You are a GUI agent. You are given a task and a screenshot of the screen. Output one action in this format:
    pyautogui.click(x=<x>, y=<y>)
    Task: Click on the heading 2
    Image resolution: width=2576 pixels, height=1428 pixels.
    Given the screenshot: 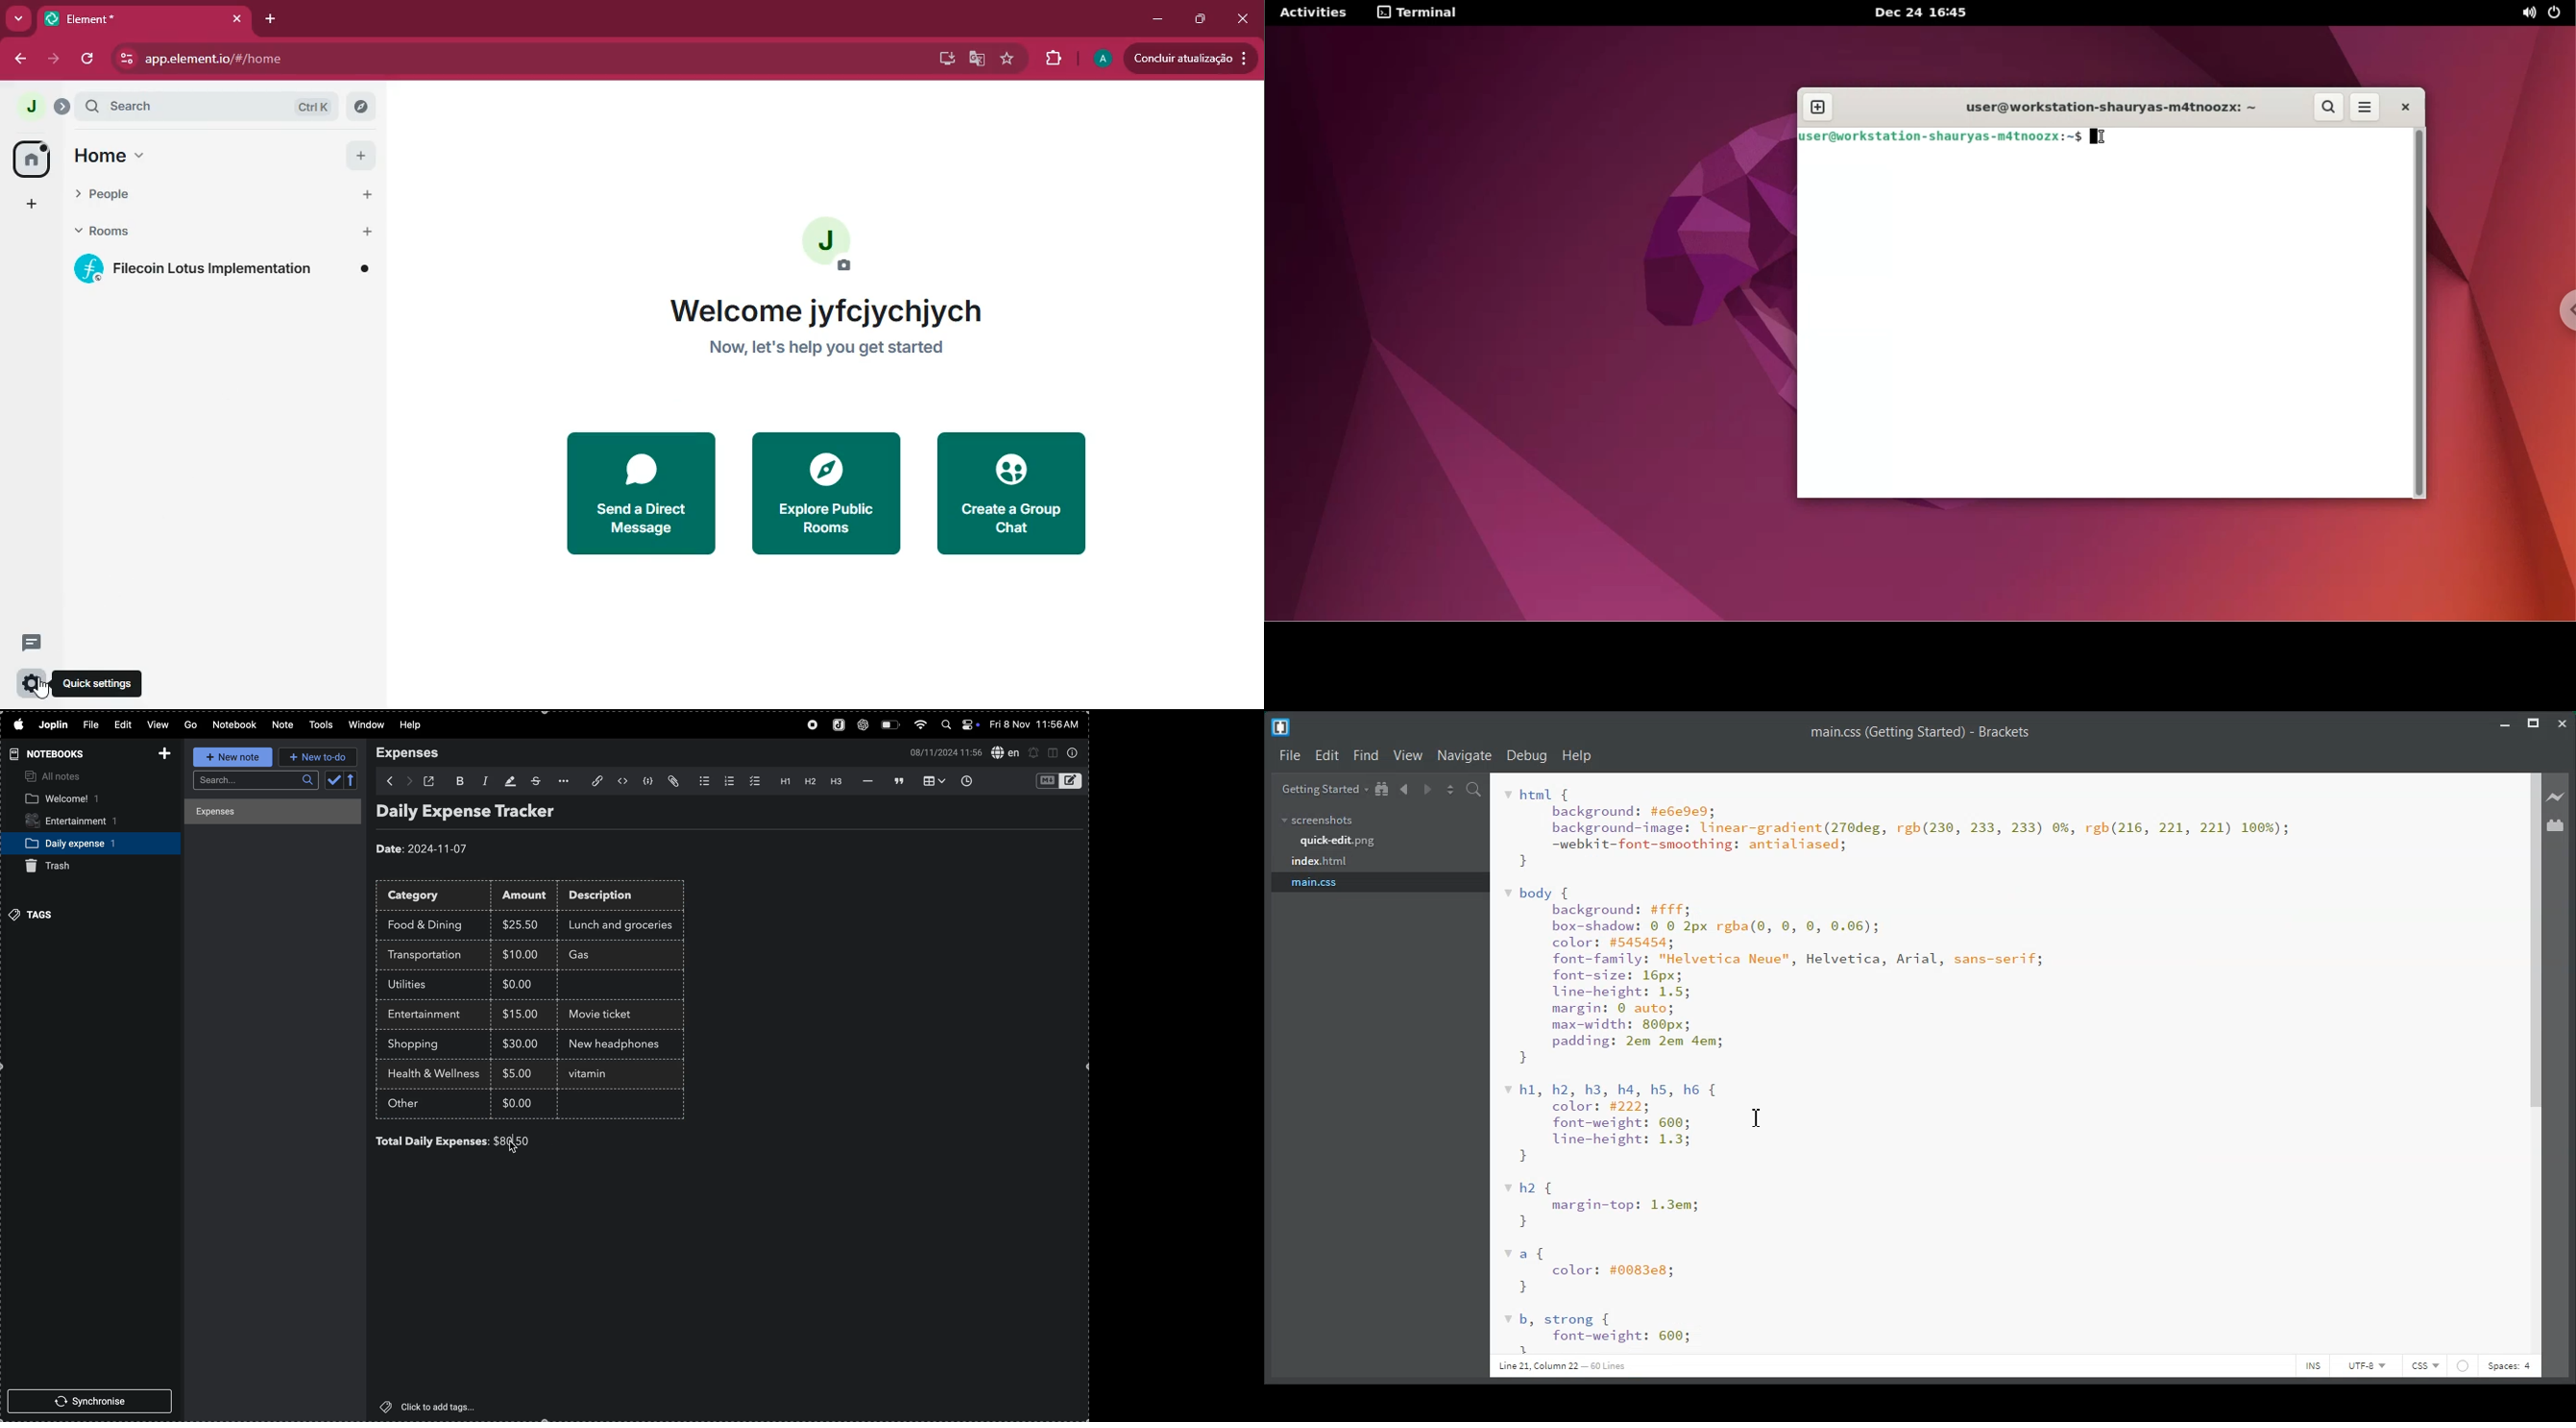 What is the action you would take?
    pyautogui.click(x=810, y=783)
    